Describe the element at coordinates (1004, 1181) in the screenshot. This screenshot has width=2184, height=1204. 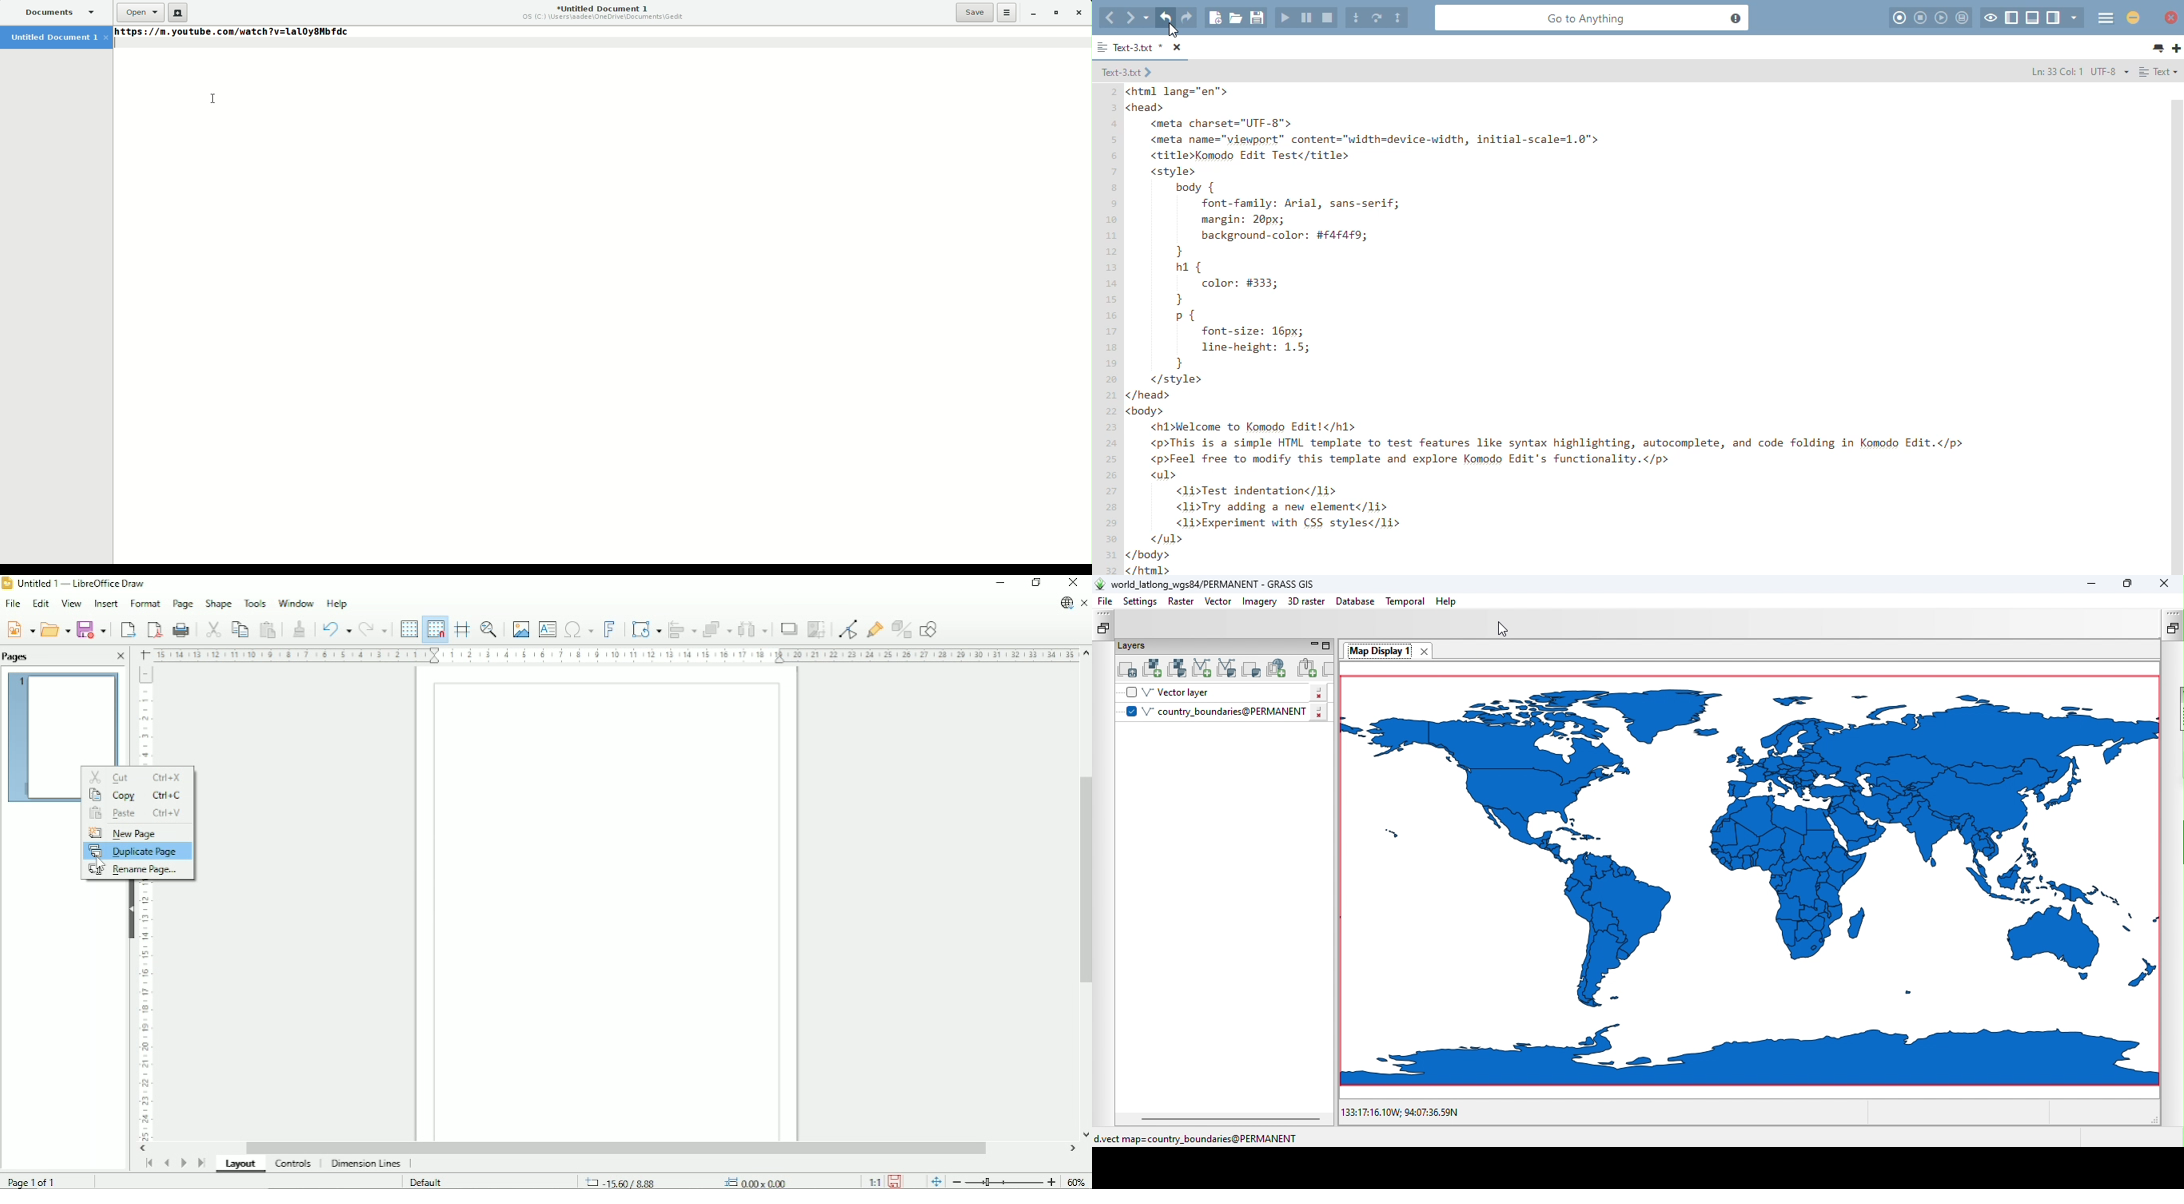
I see `Zoom out/in` at that location.